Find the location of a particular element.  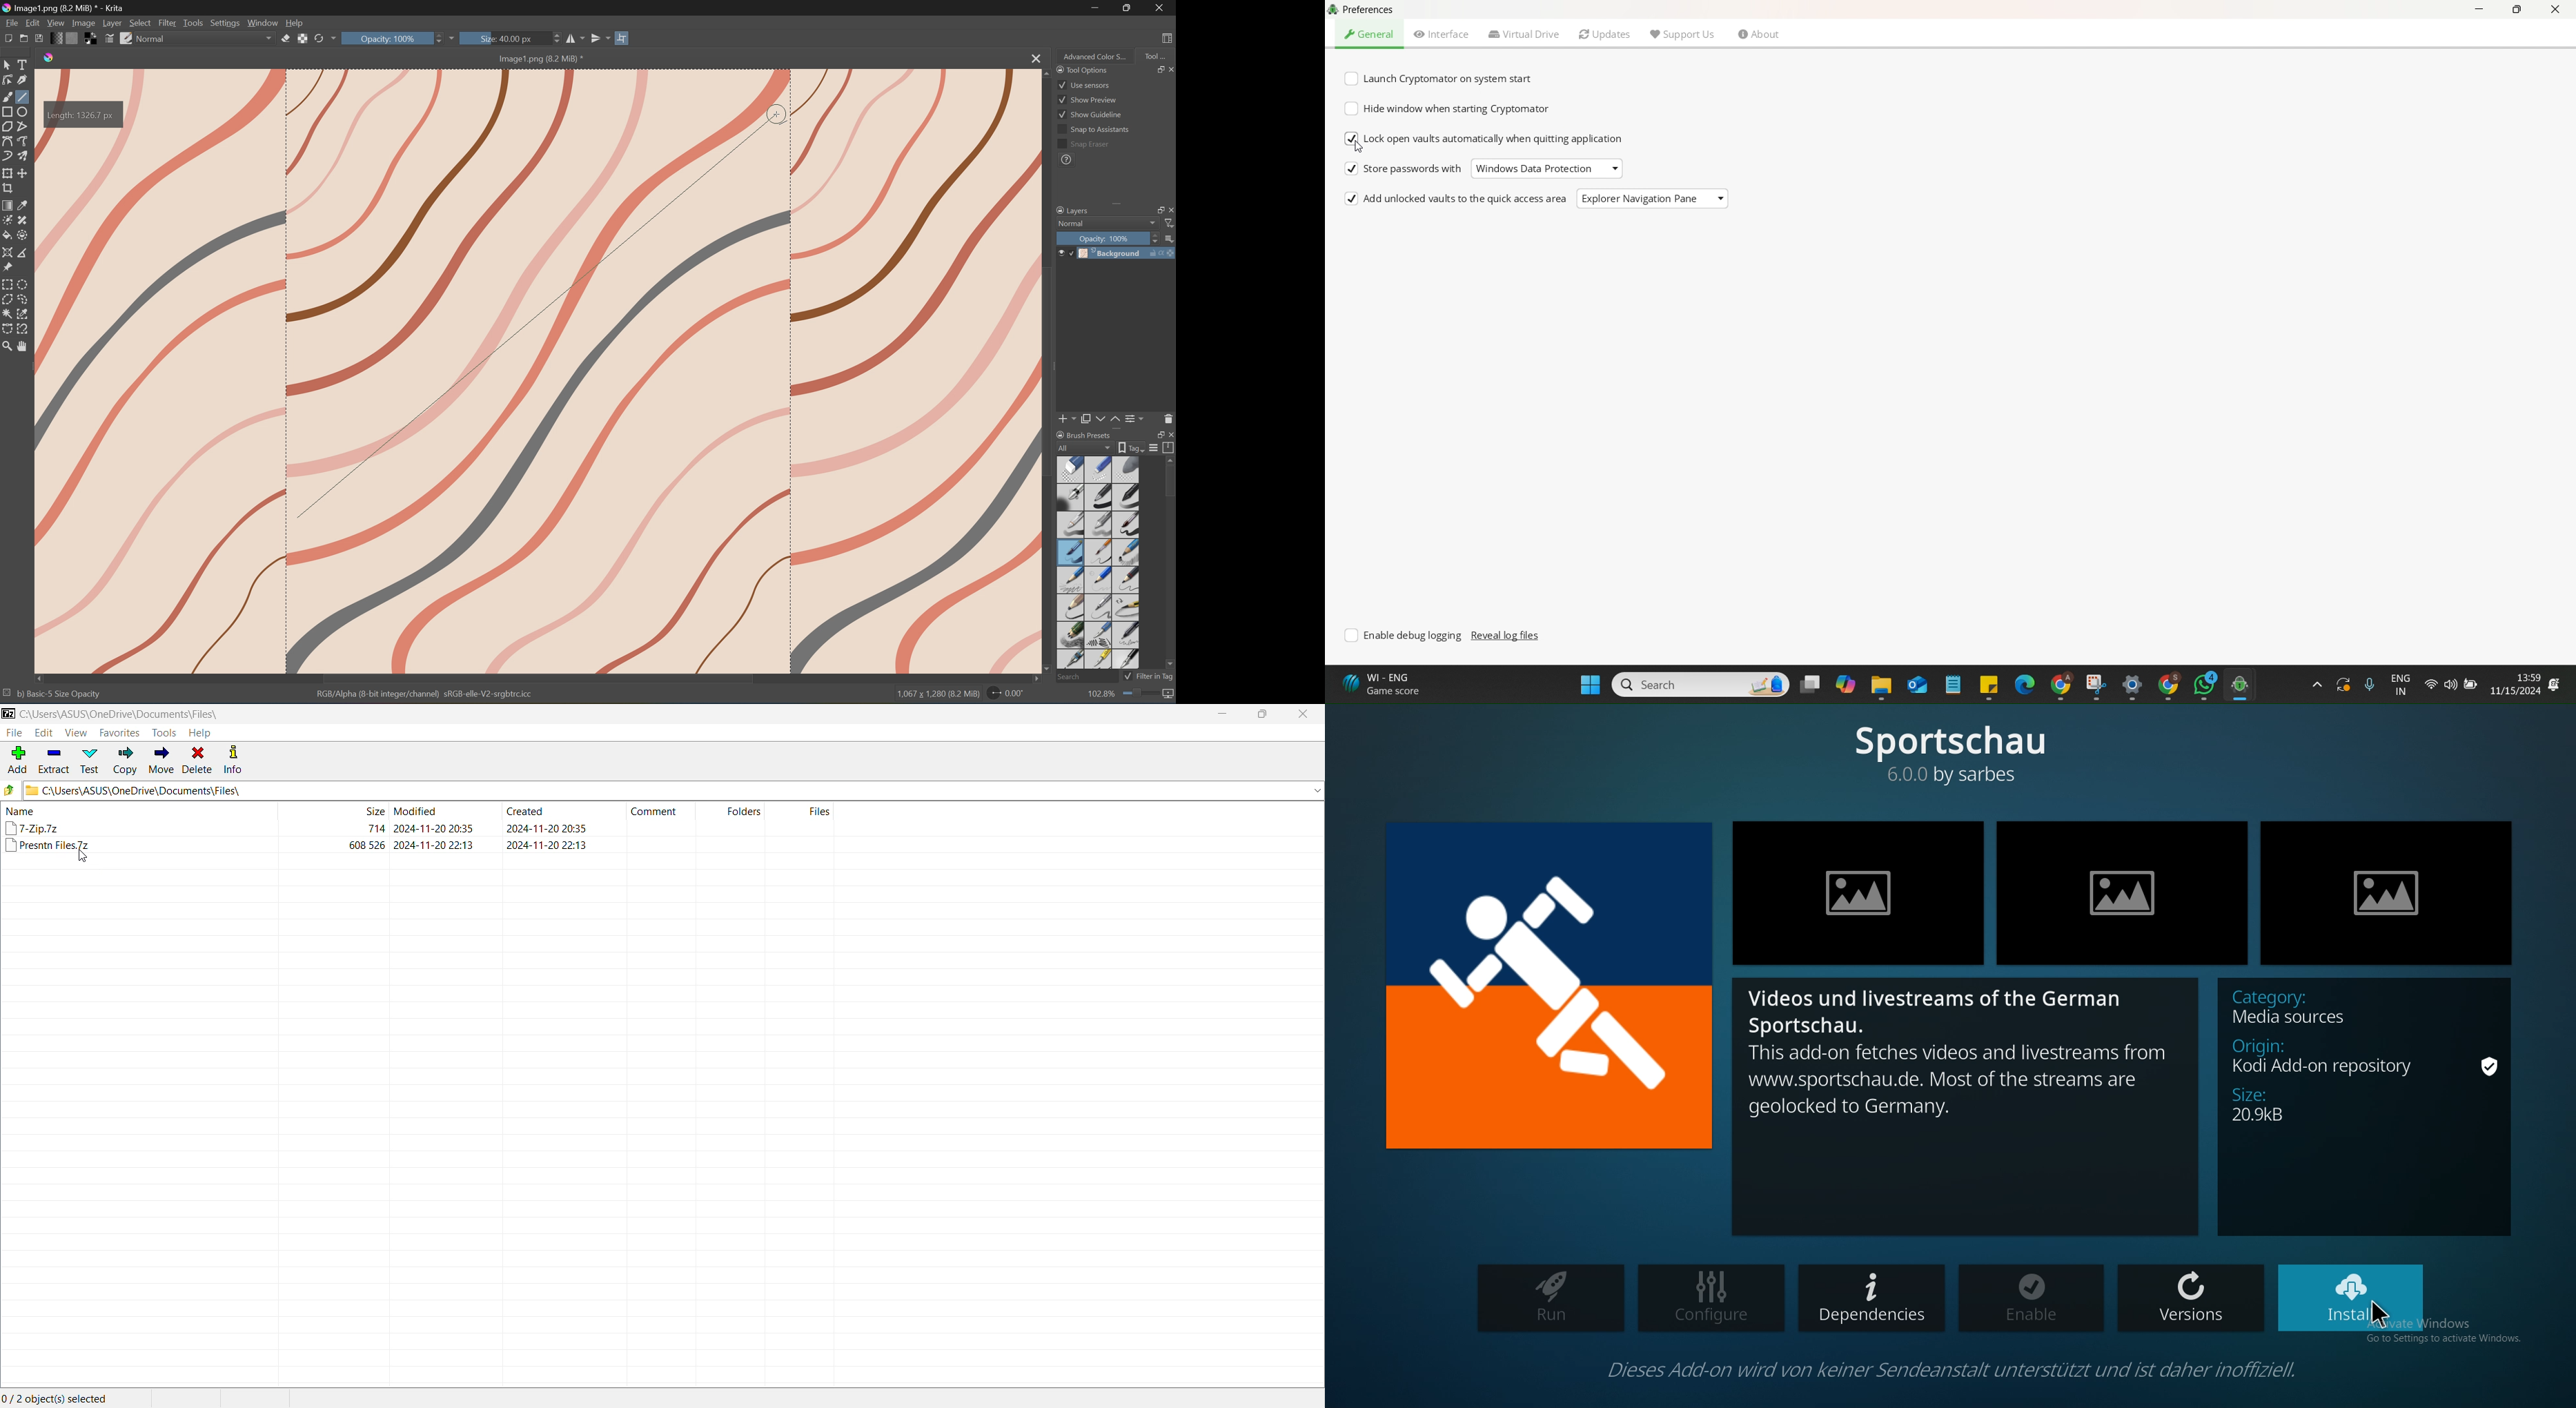

Expand is located at coordinates (1120, 206).